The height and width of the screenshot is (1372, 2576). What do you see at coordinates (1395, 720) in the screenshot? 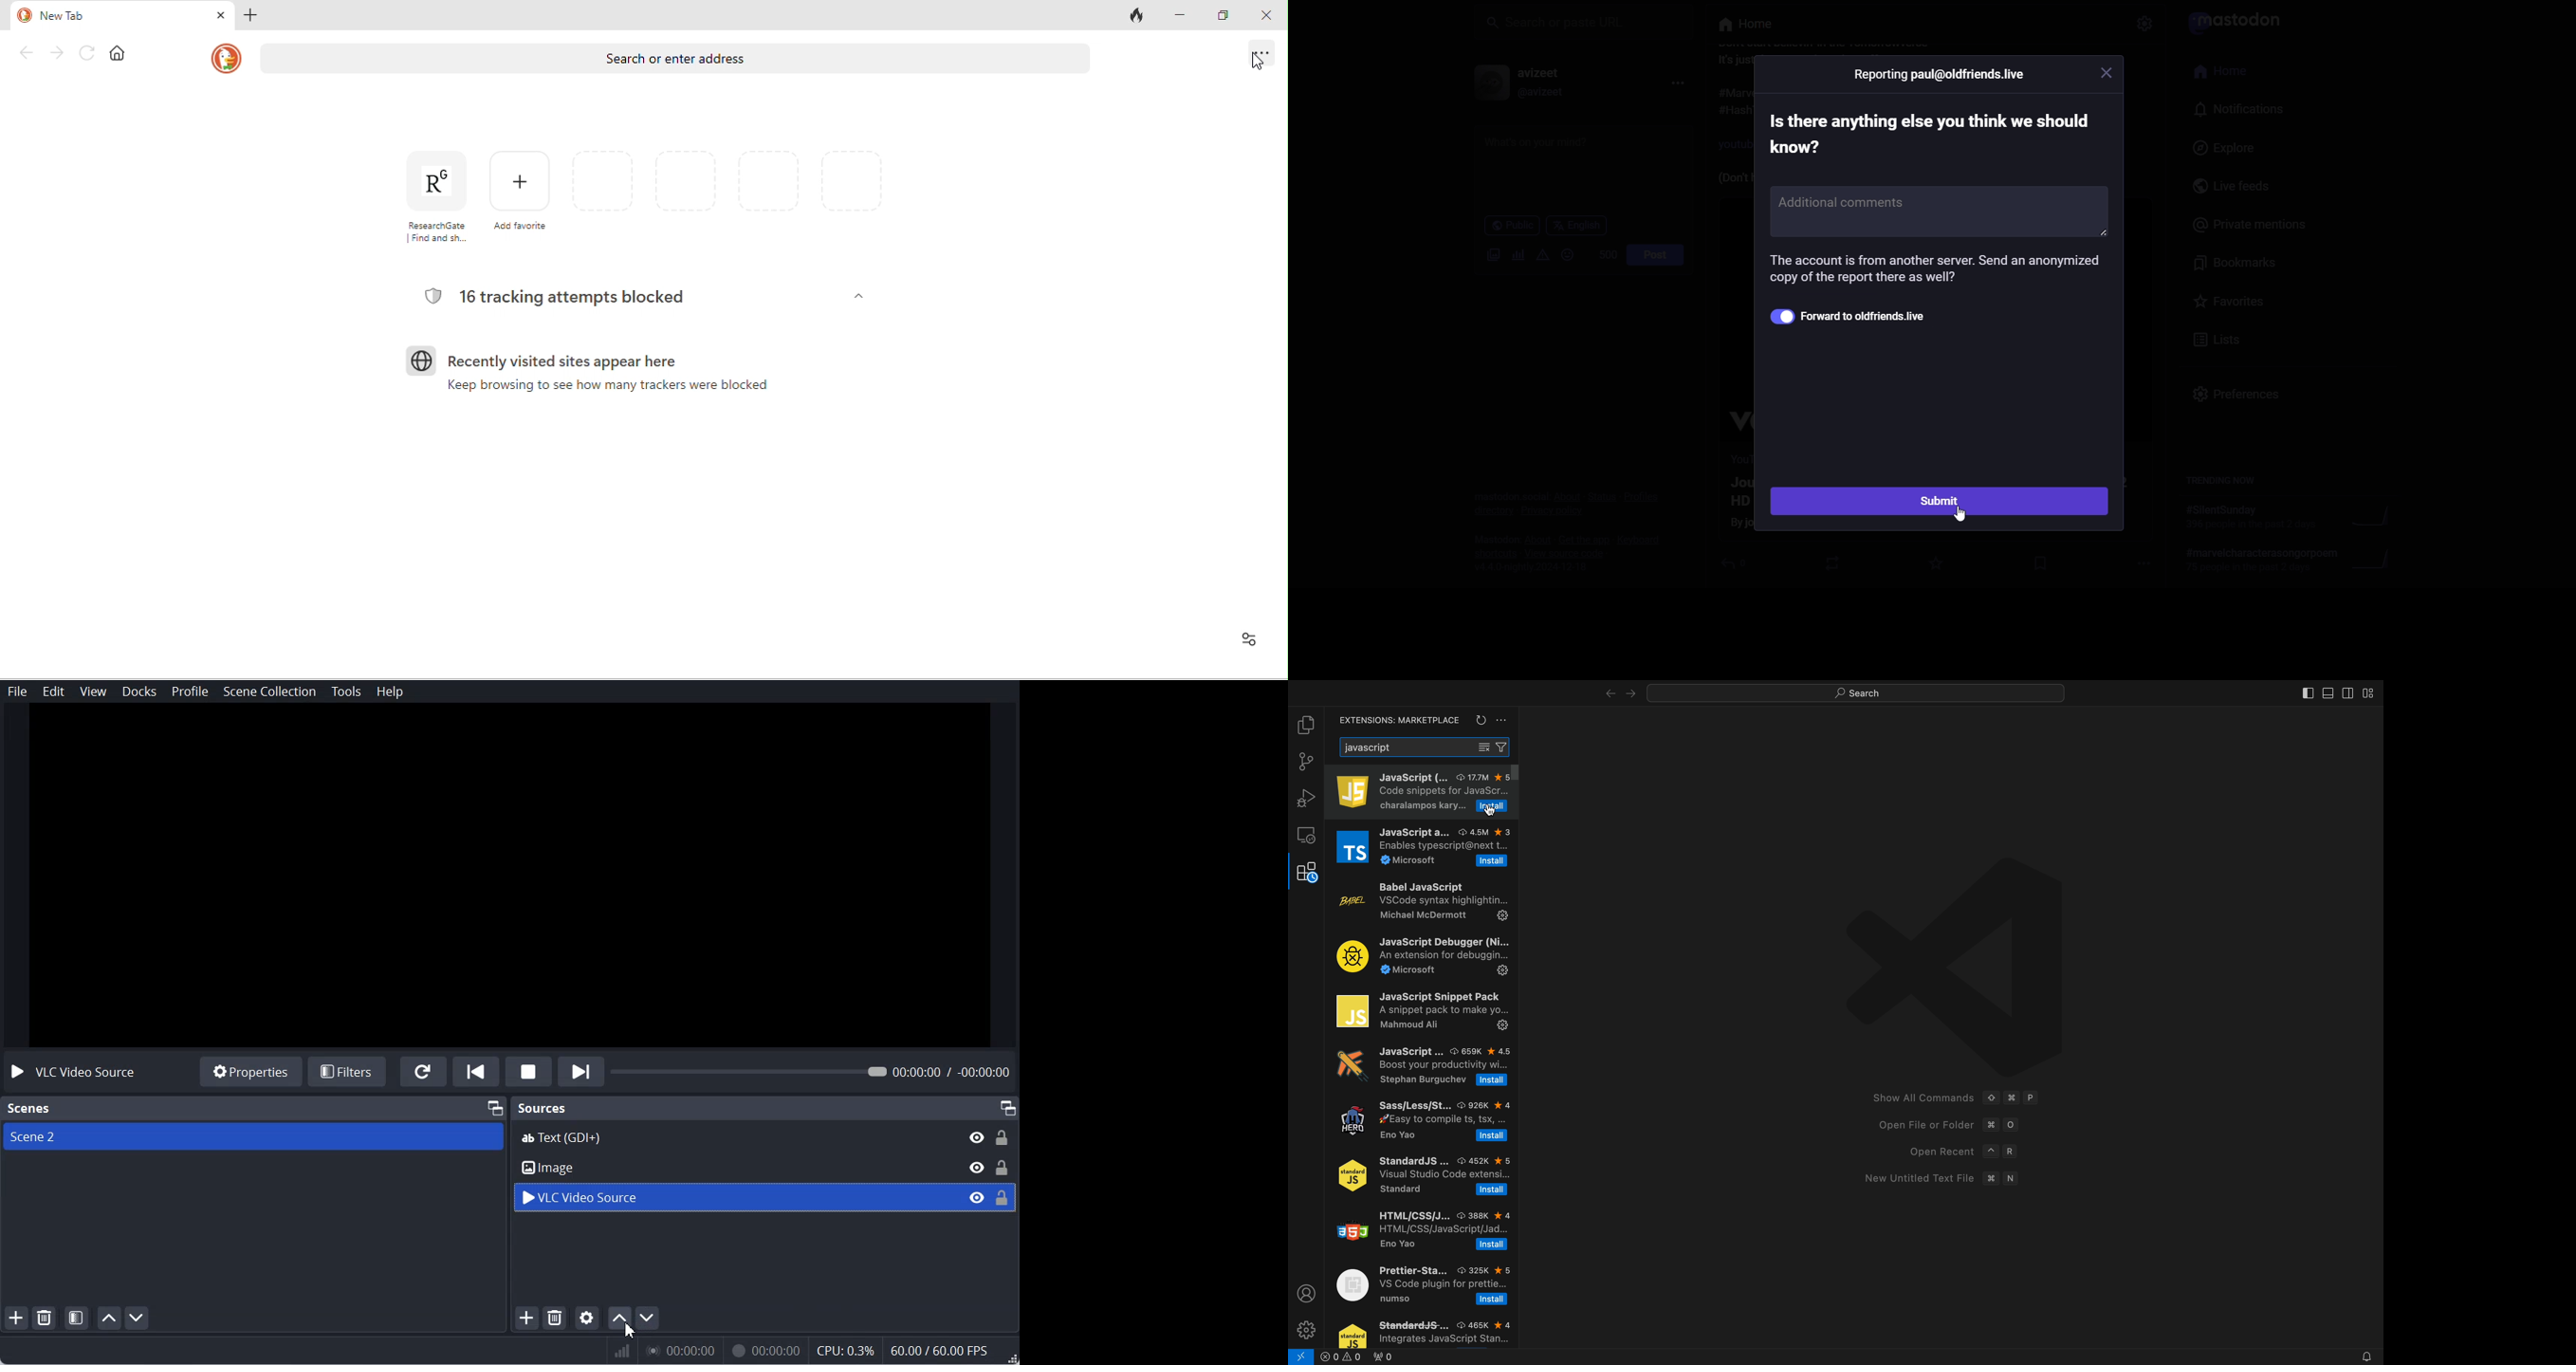
I see `extensions` at bounding box center [1395, 720].